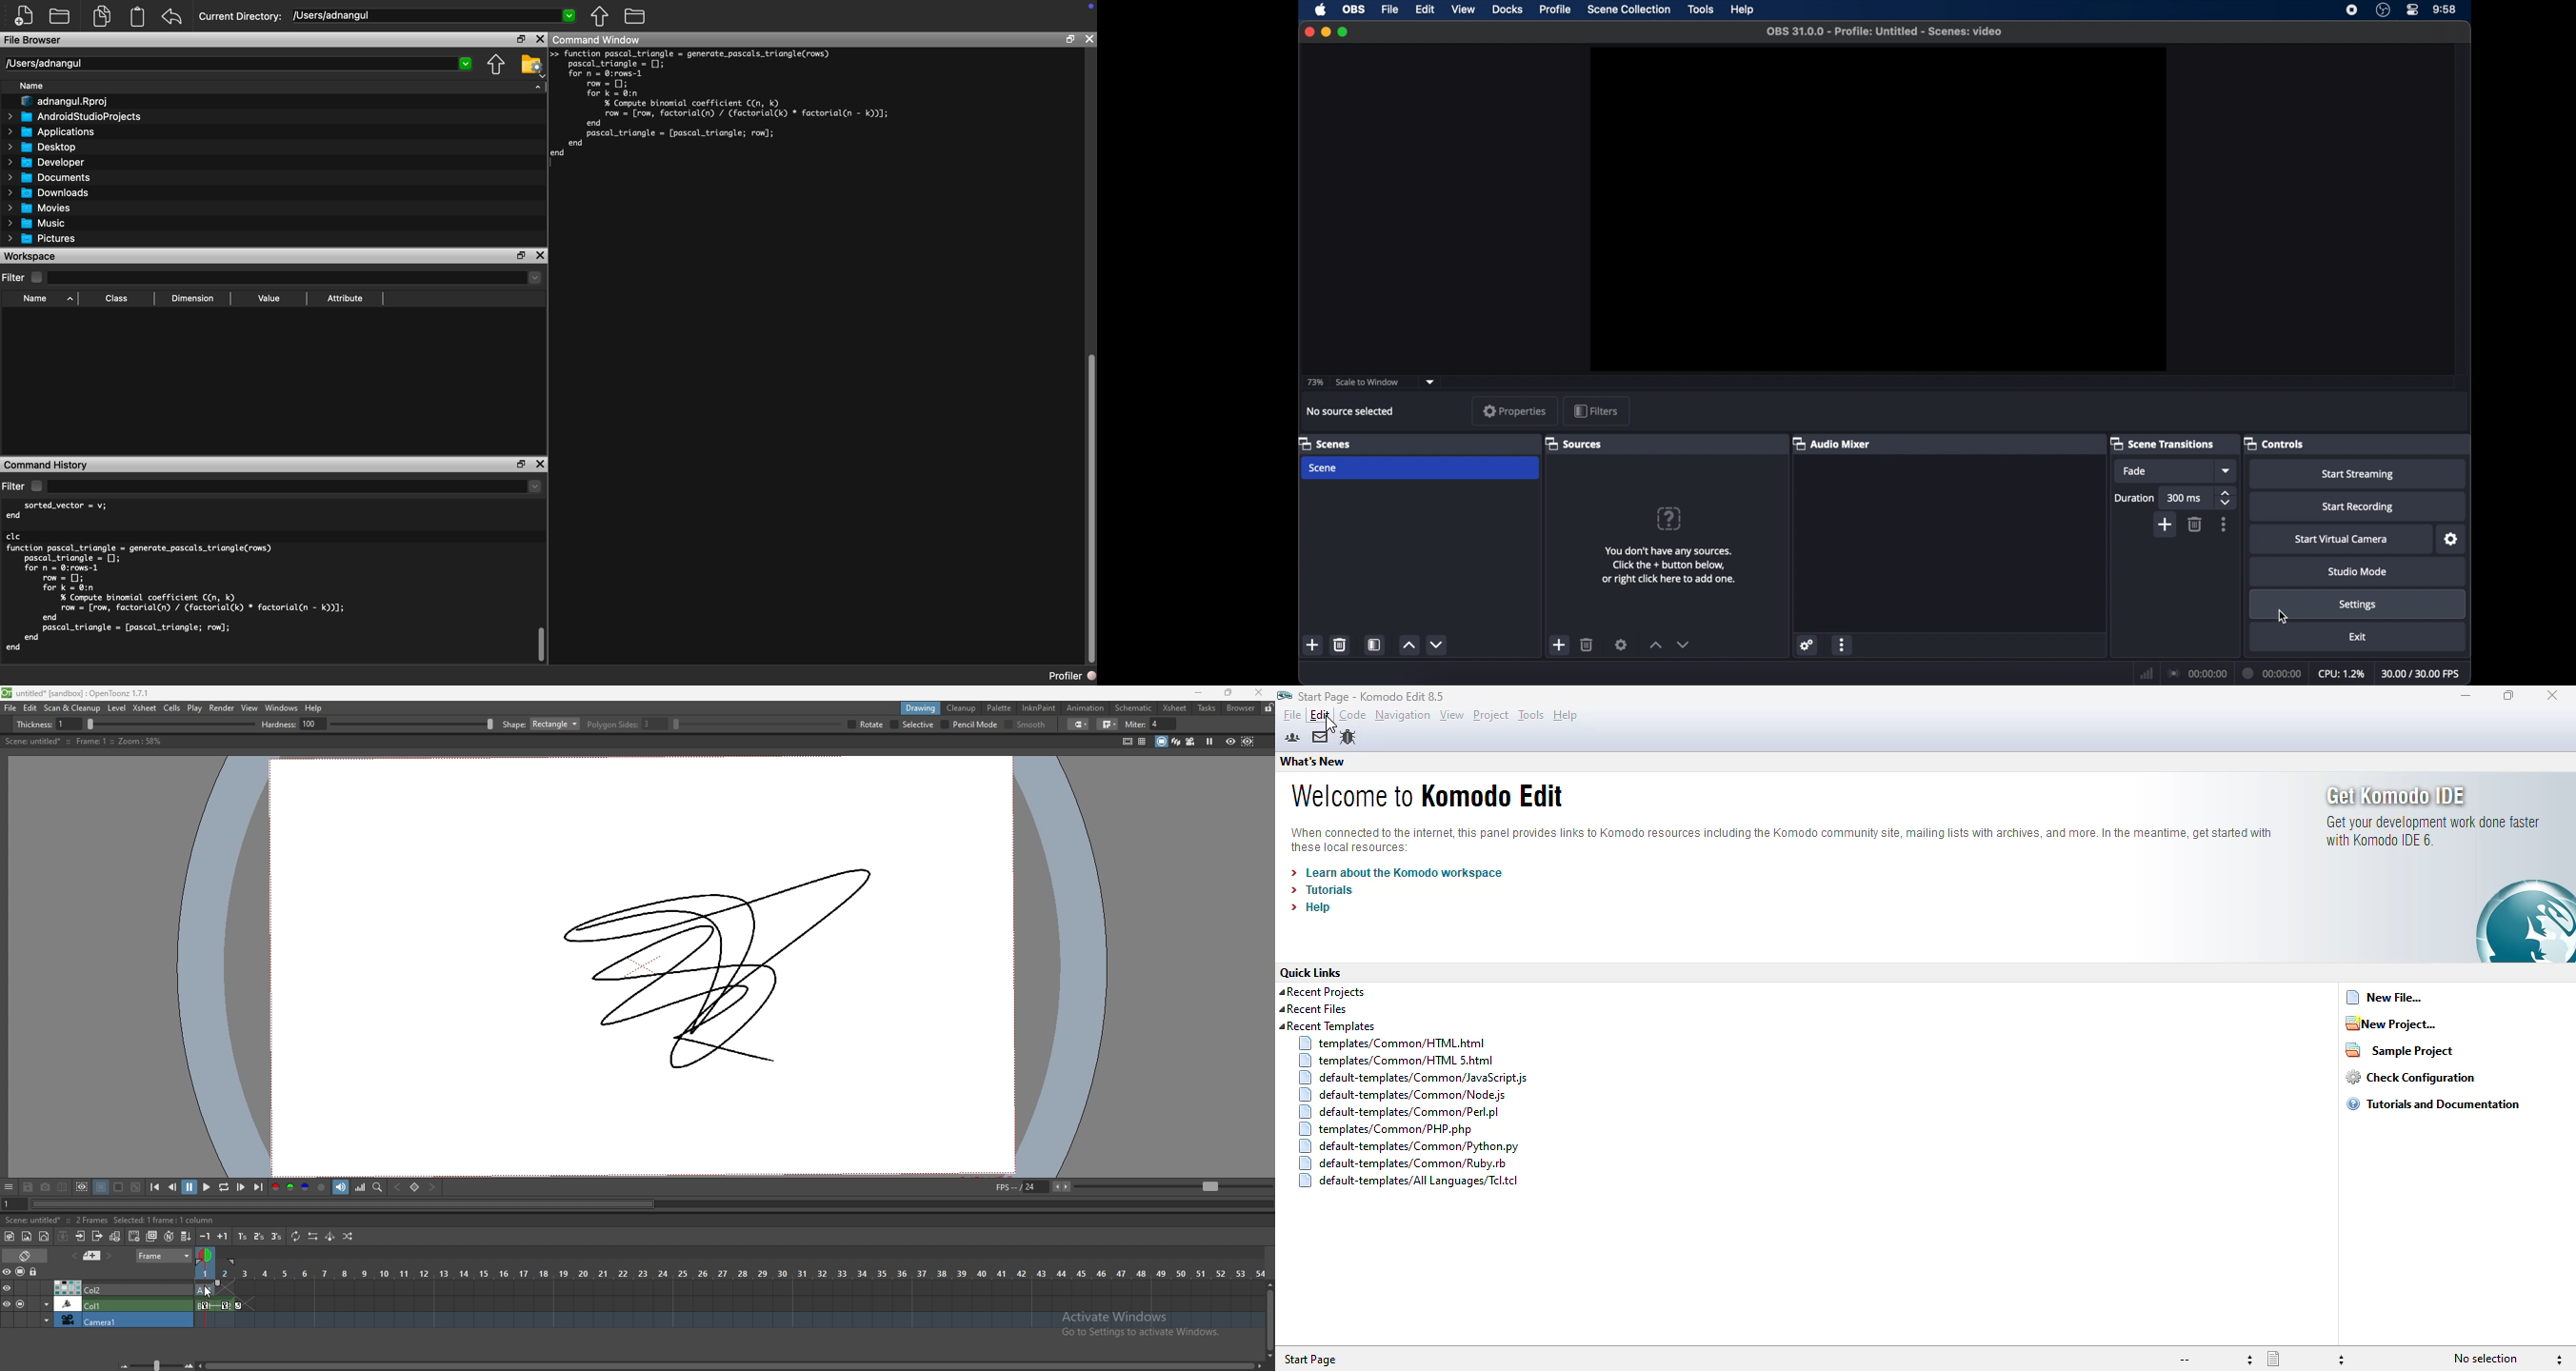  Describe the element at coordinates (1242, 708) in the screenshot. I see `browser` at that location.